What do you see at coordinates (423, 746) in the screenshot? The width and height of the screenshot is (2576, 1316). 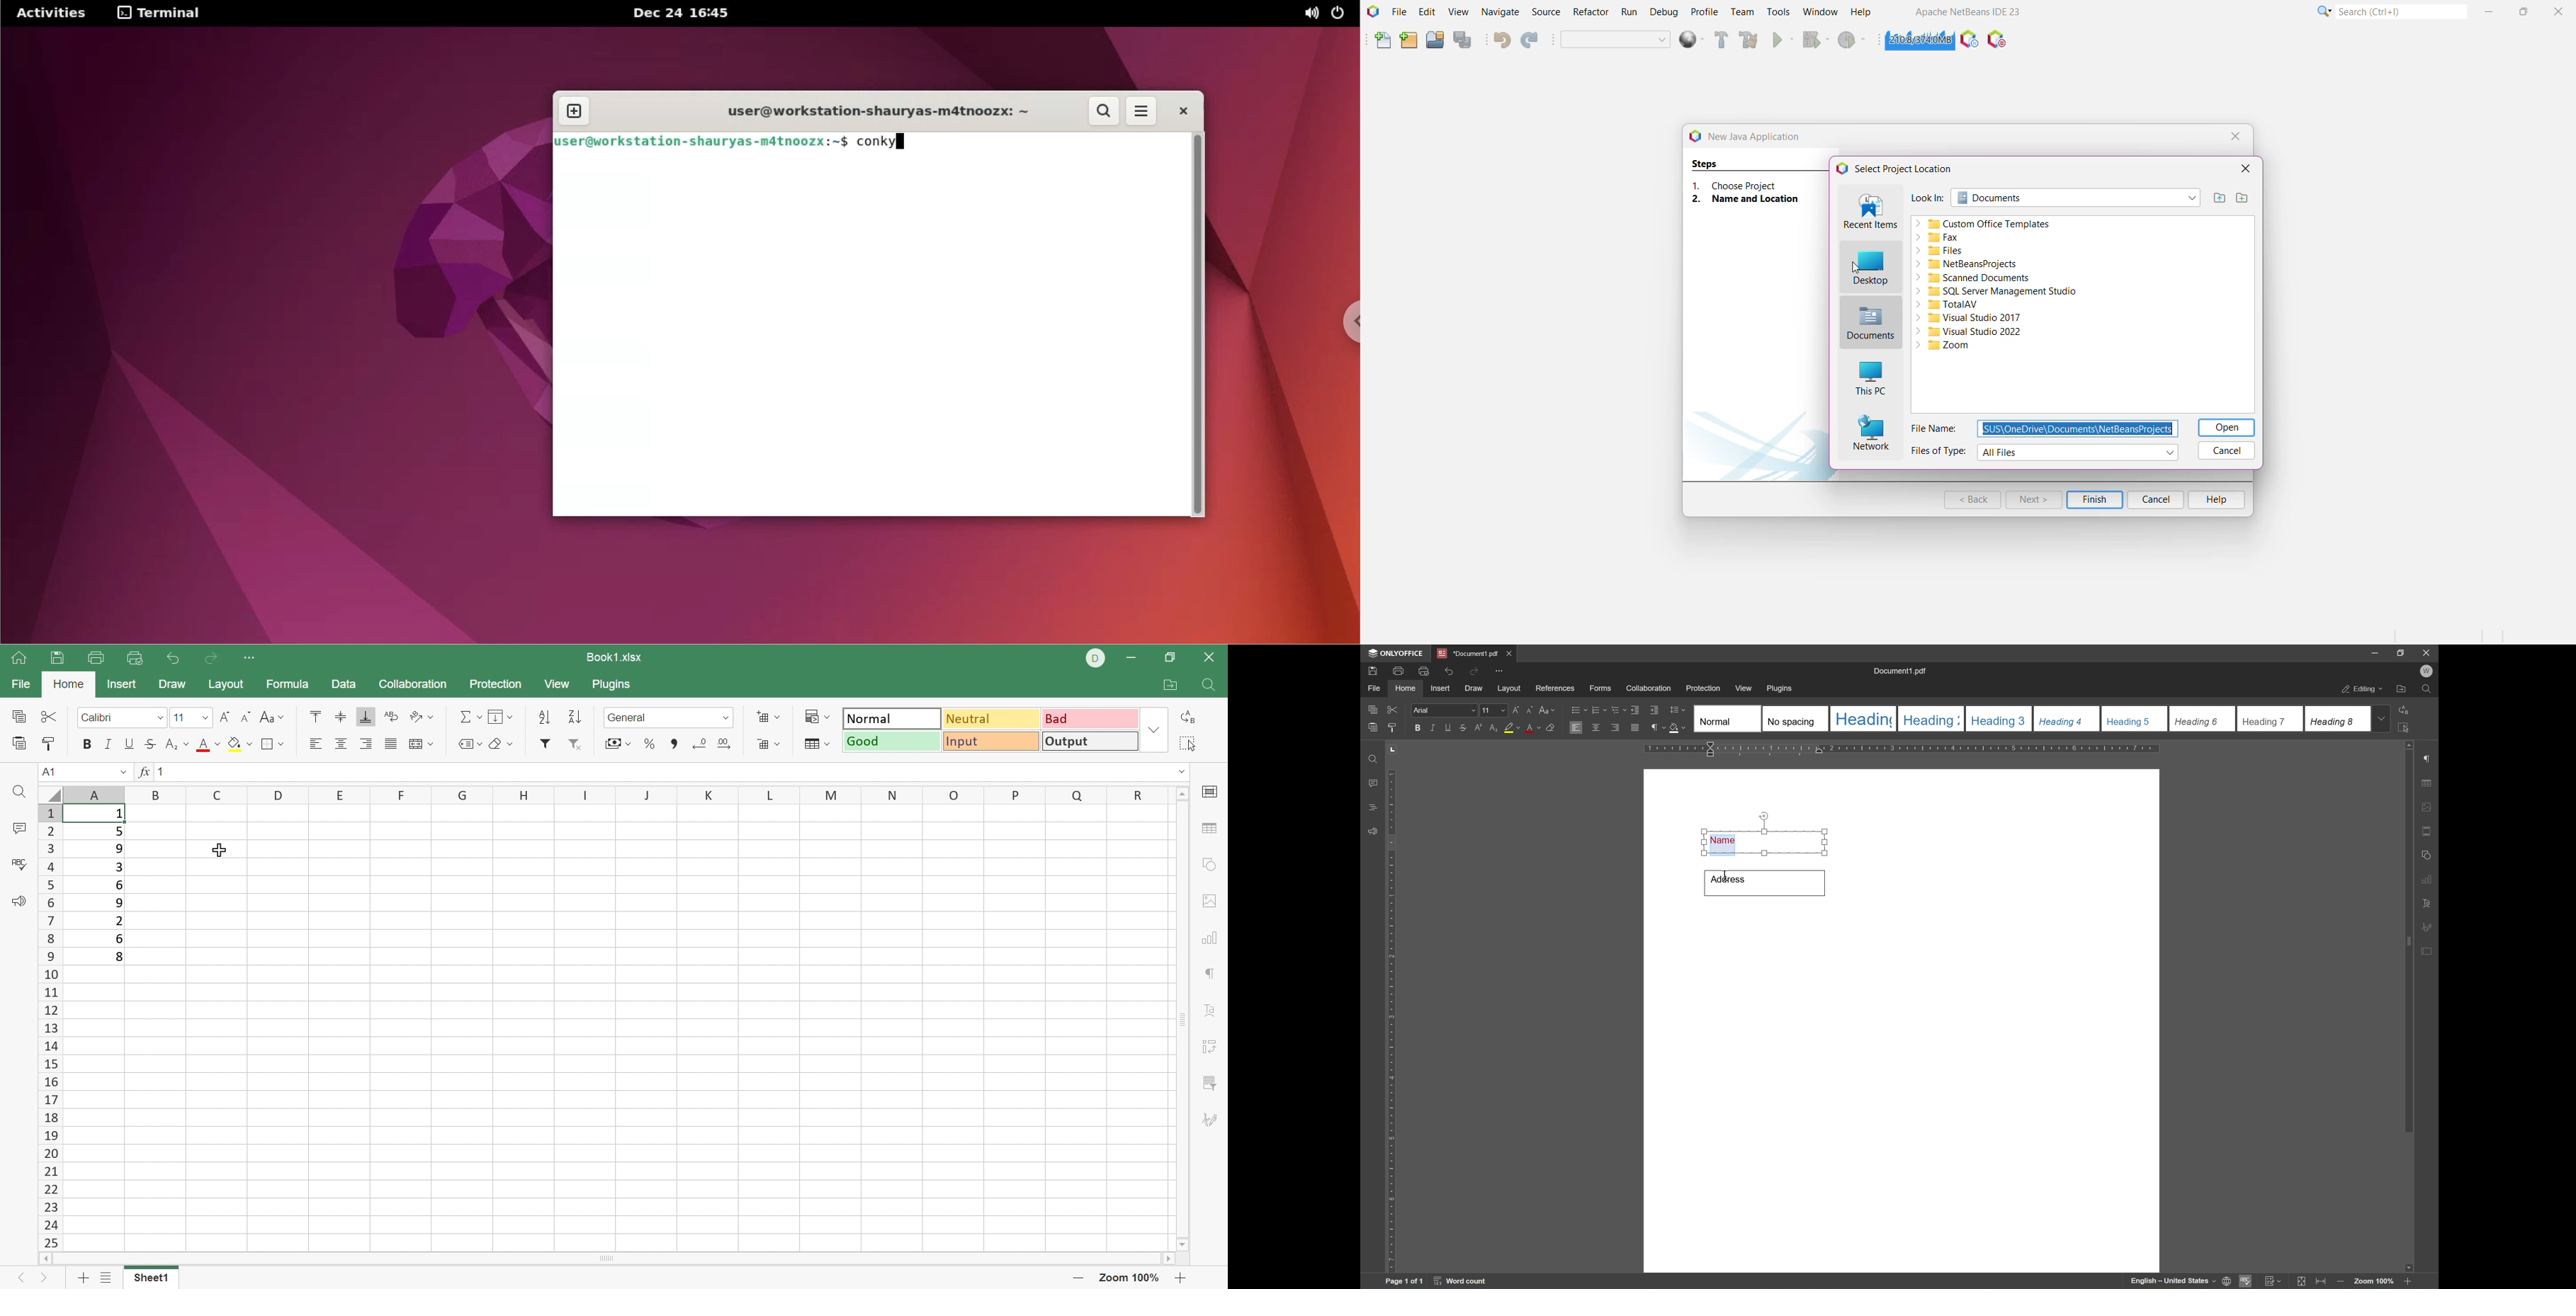 I see `Merge and center` at bounding box center [423, 746].